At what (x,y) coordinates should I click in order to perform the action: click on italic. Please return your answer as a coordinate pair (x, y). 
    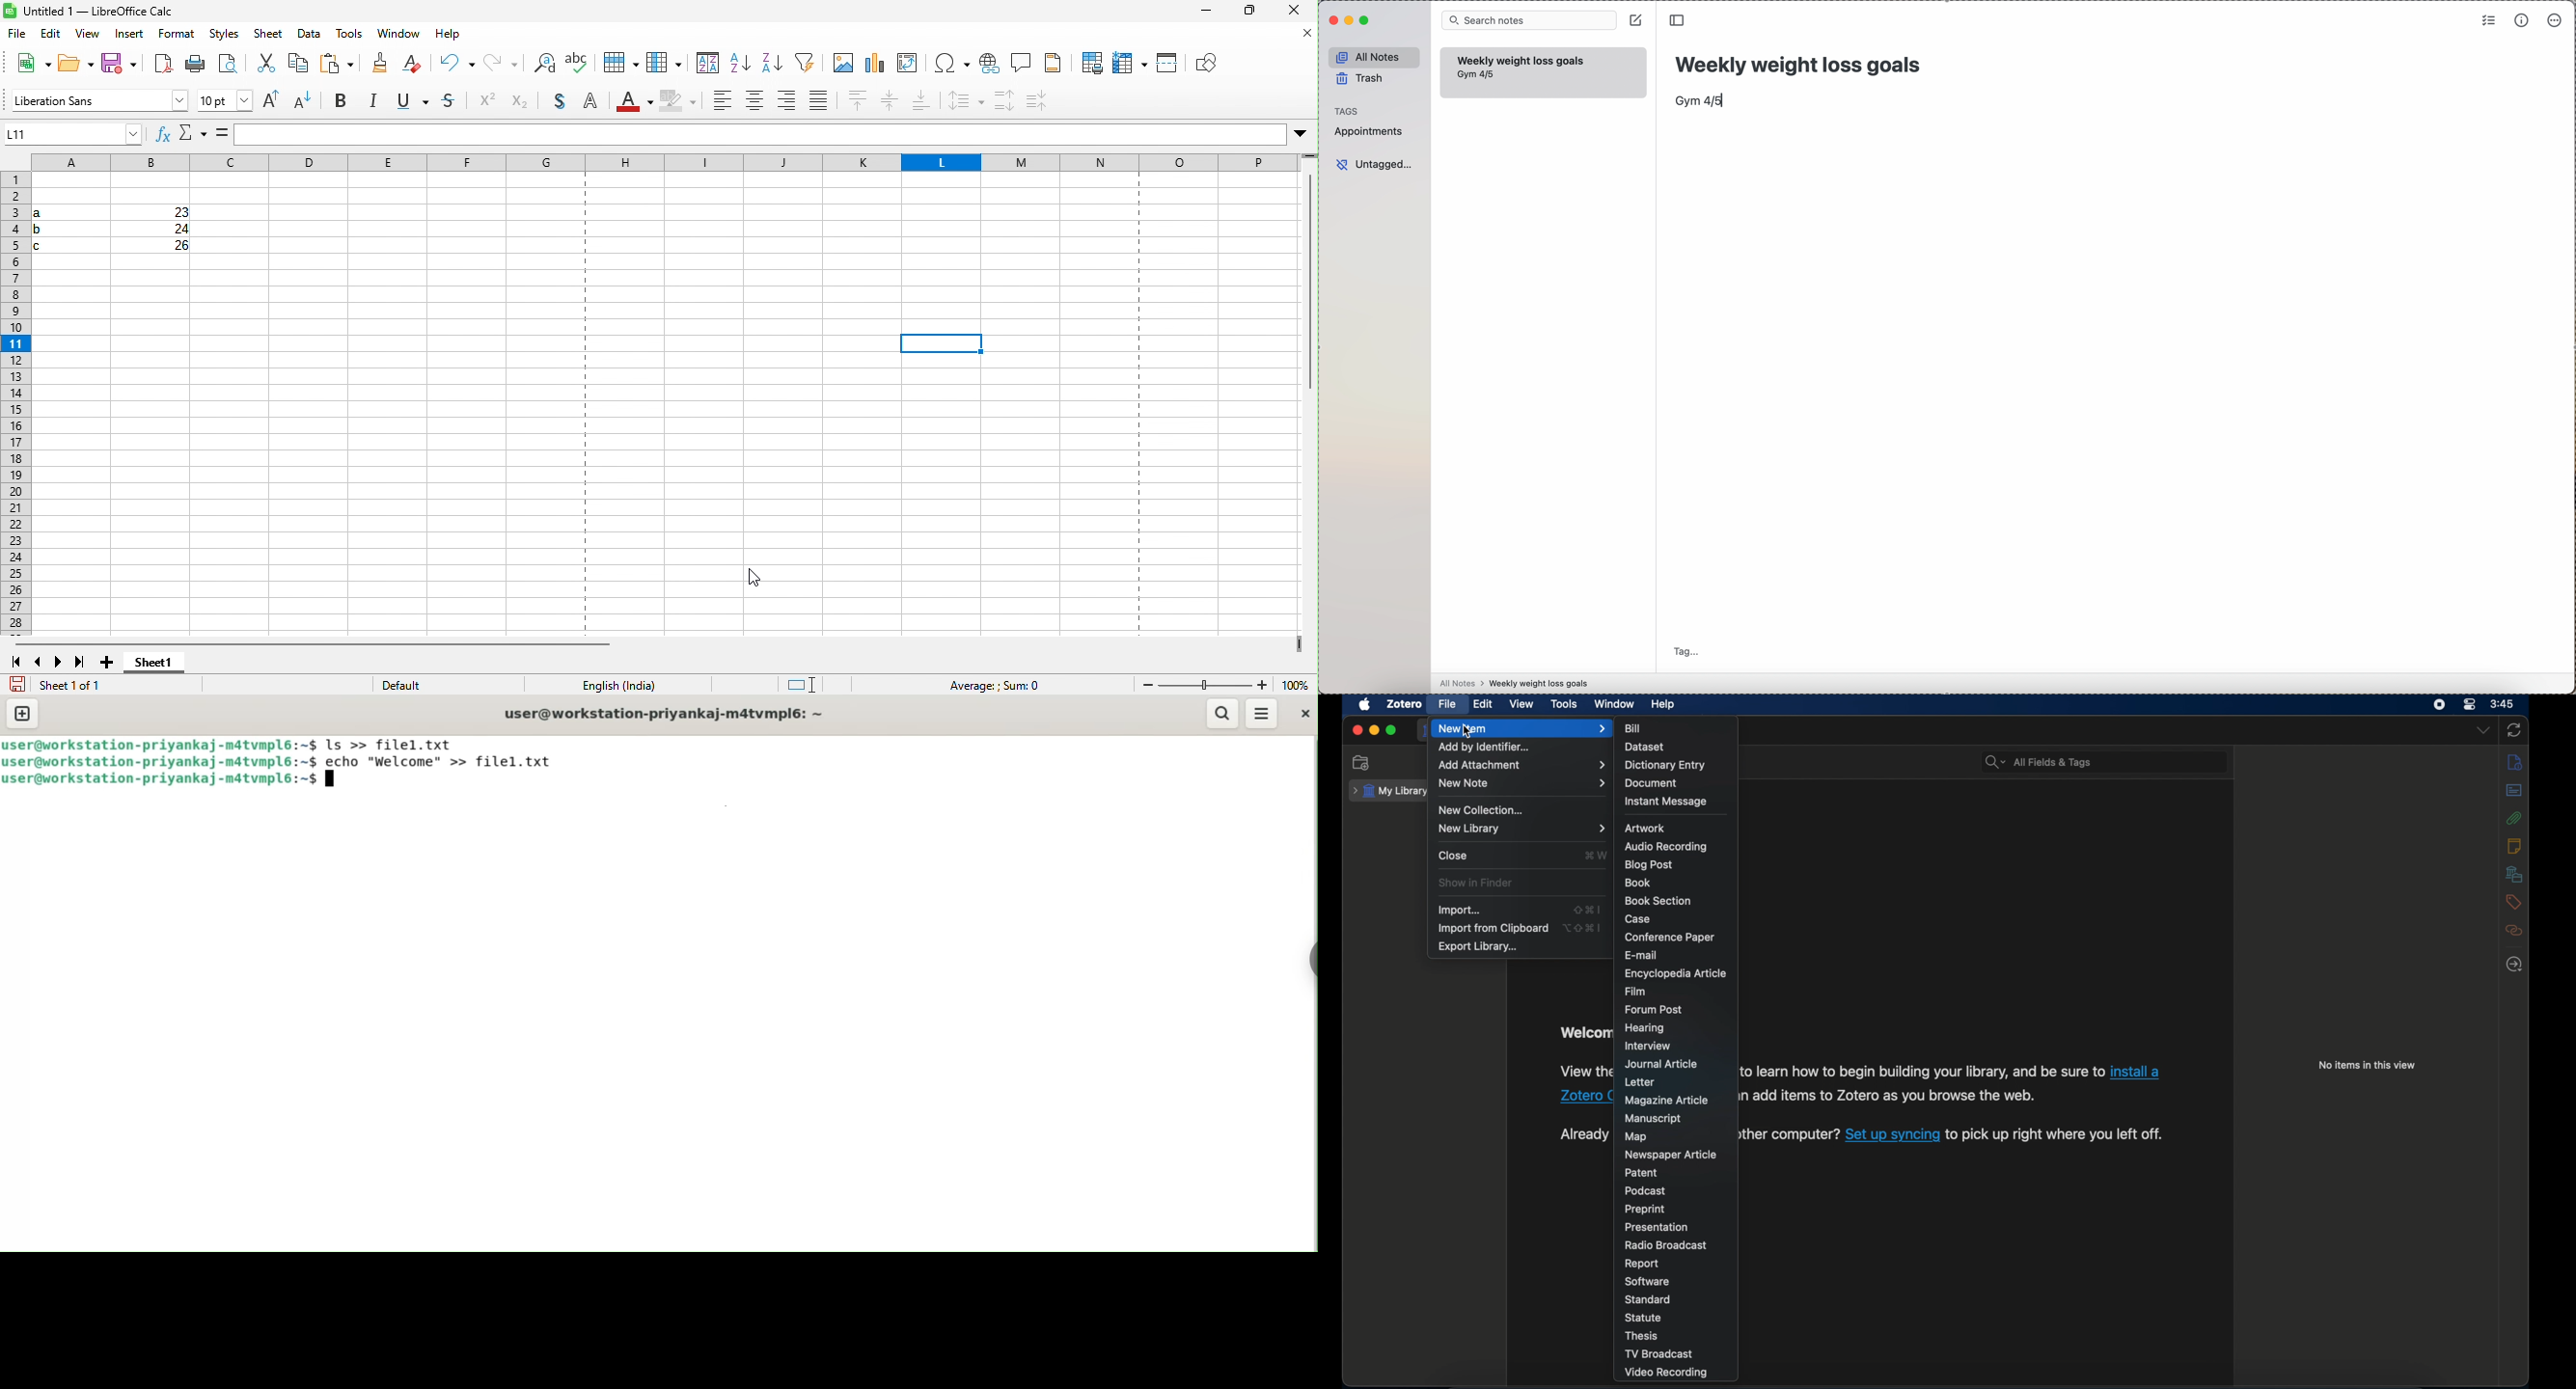
    Looking at the image, I should click on (377, 102).